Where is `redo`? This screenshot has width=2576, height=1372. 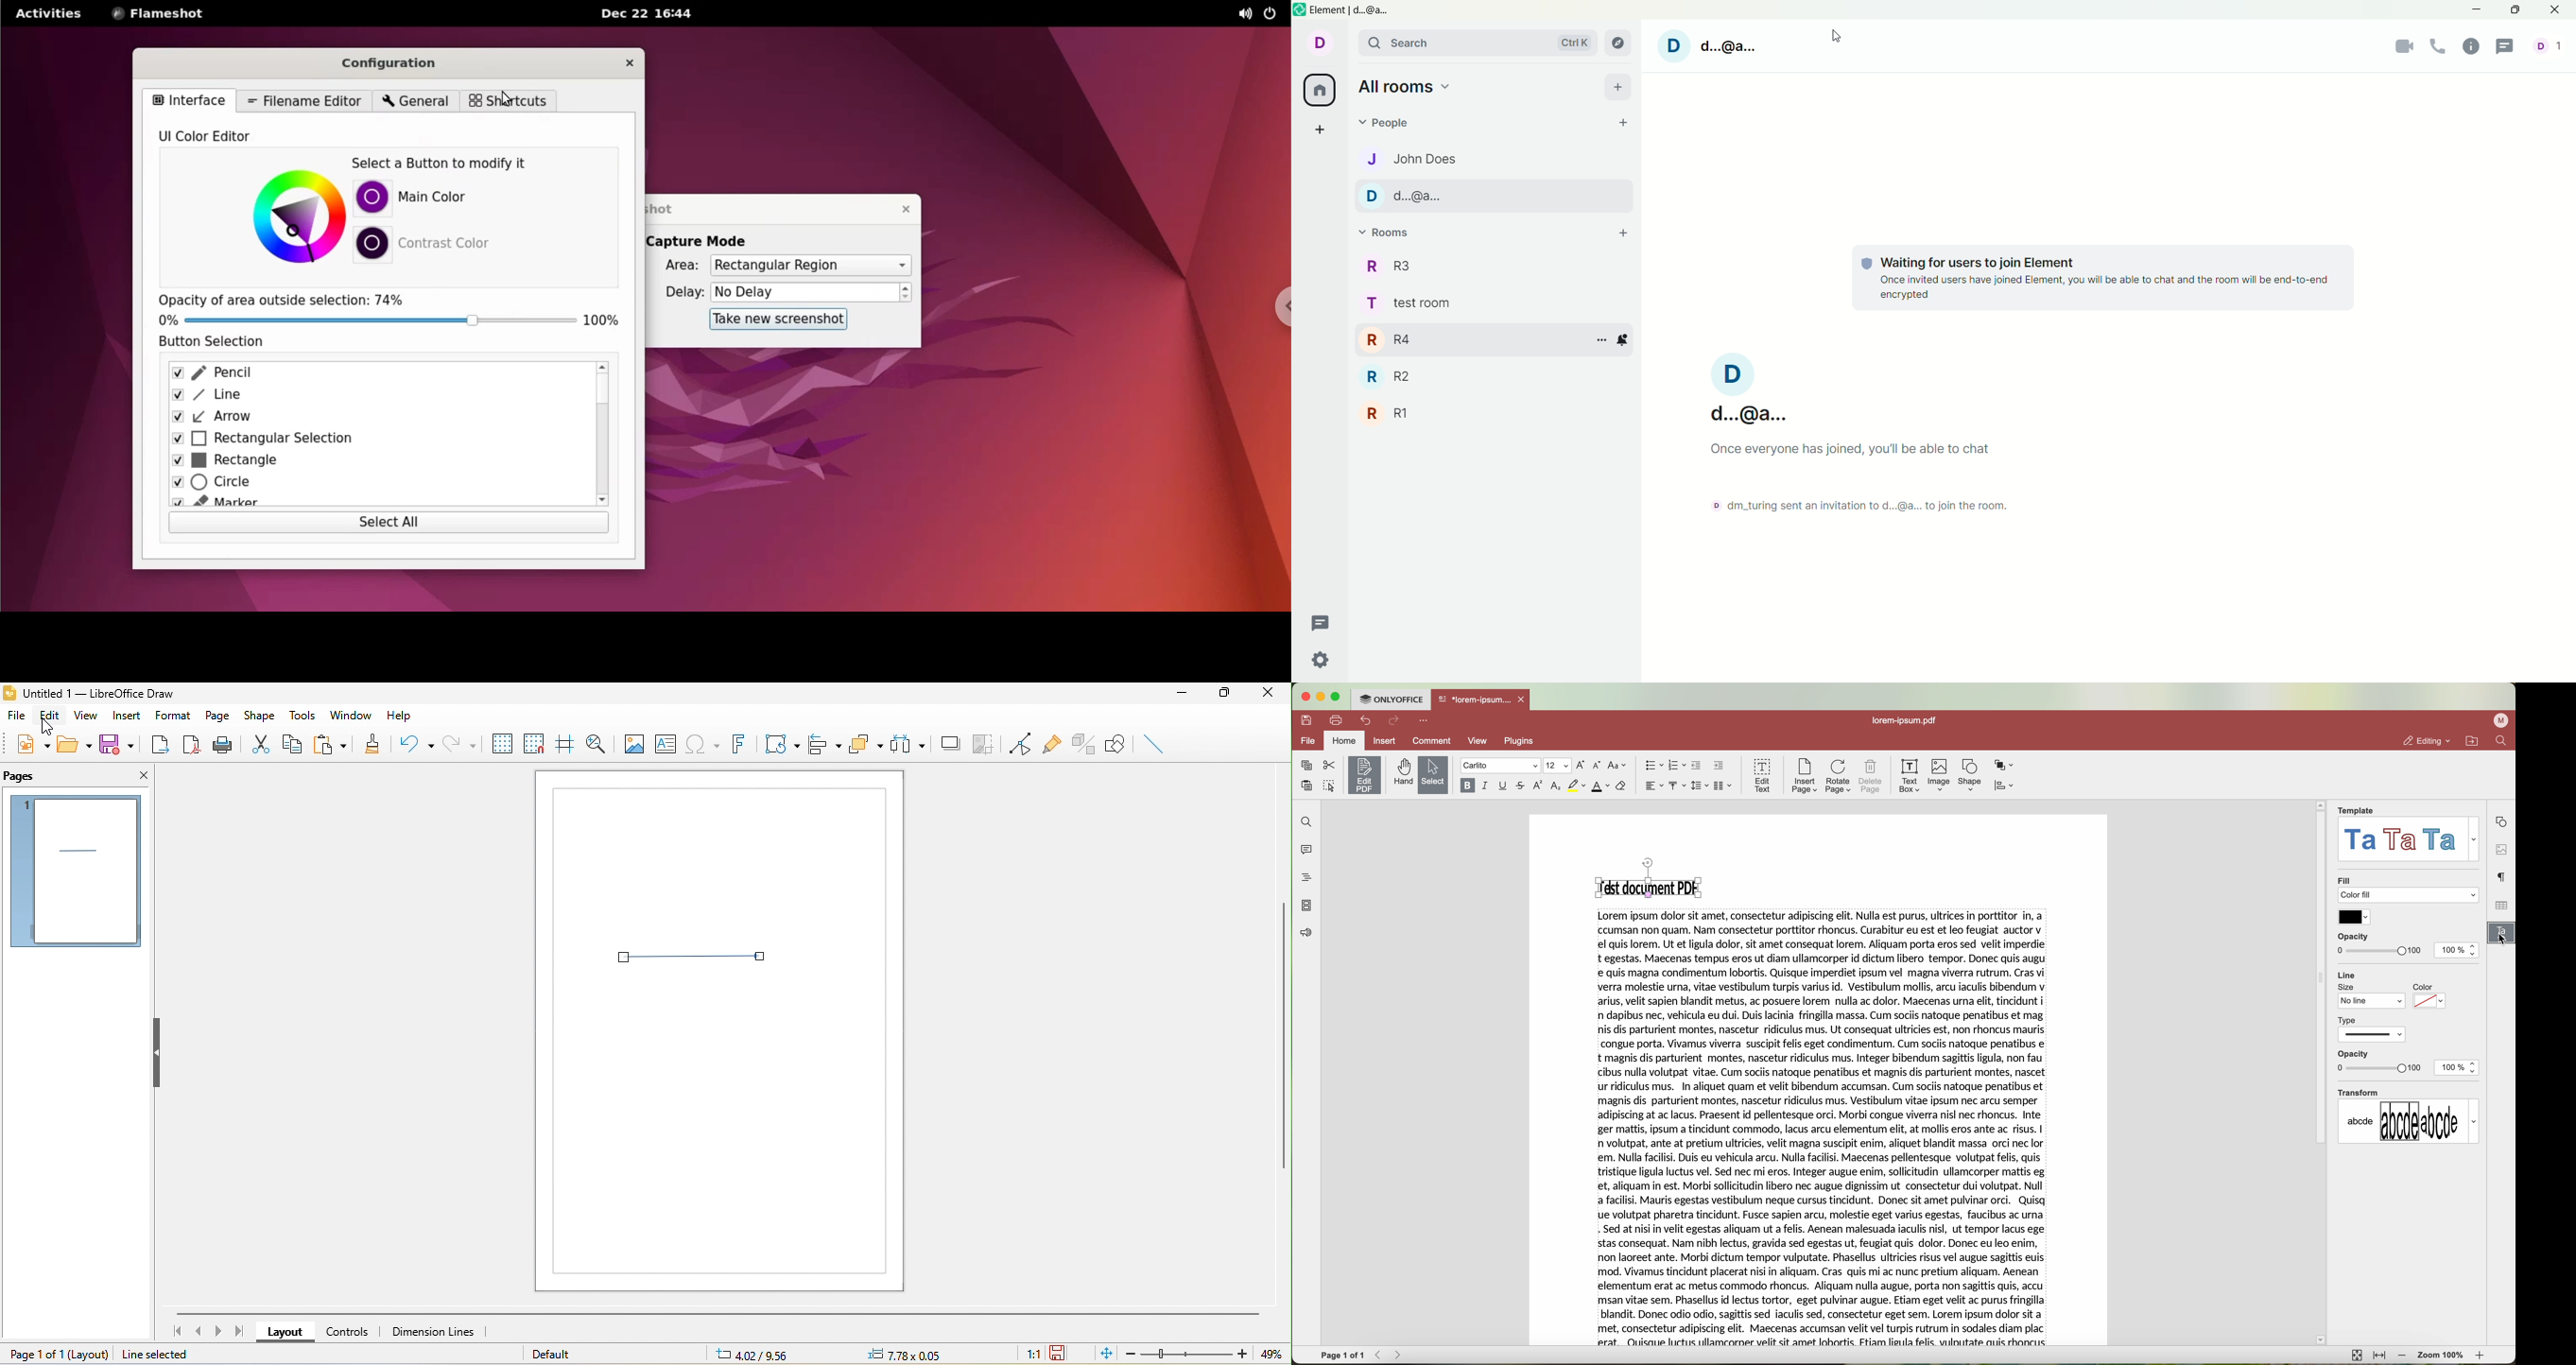 redo is located at coordinates (460, 742).